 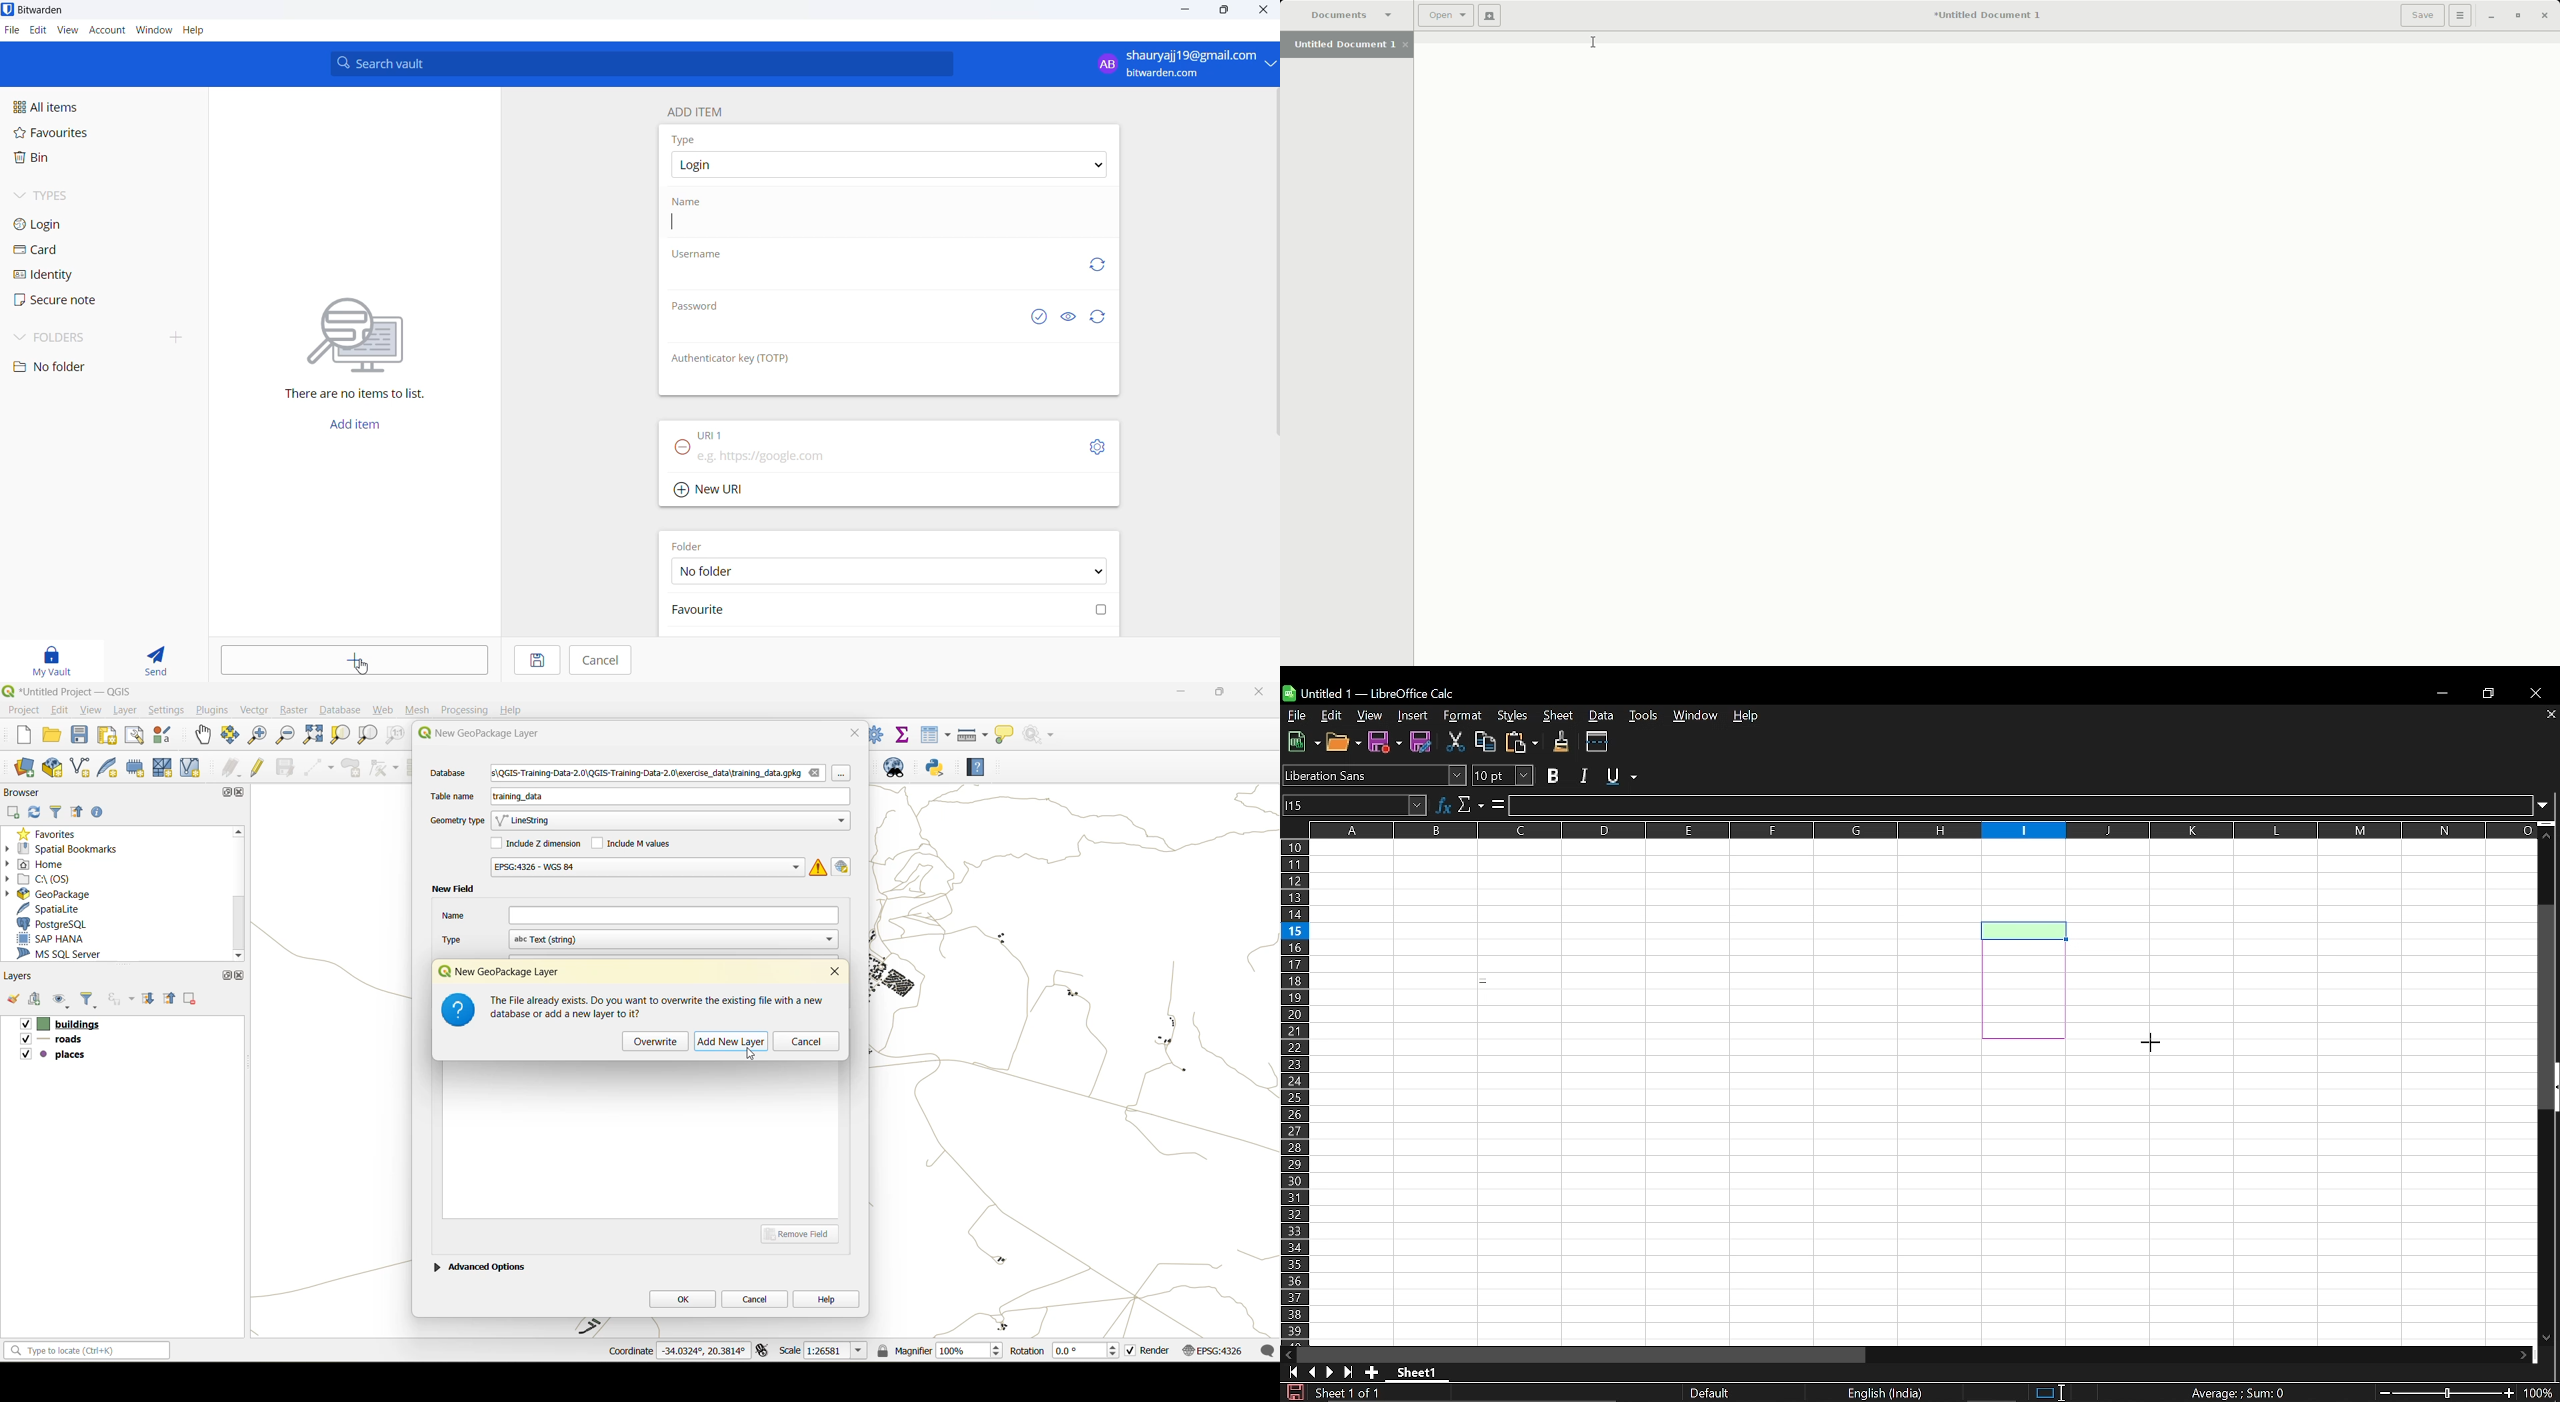 I want to click on Warning, so click(x=819, y=867).